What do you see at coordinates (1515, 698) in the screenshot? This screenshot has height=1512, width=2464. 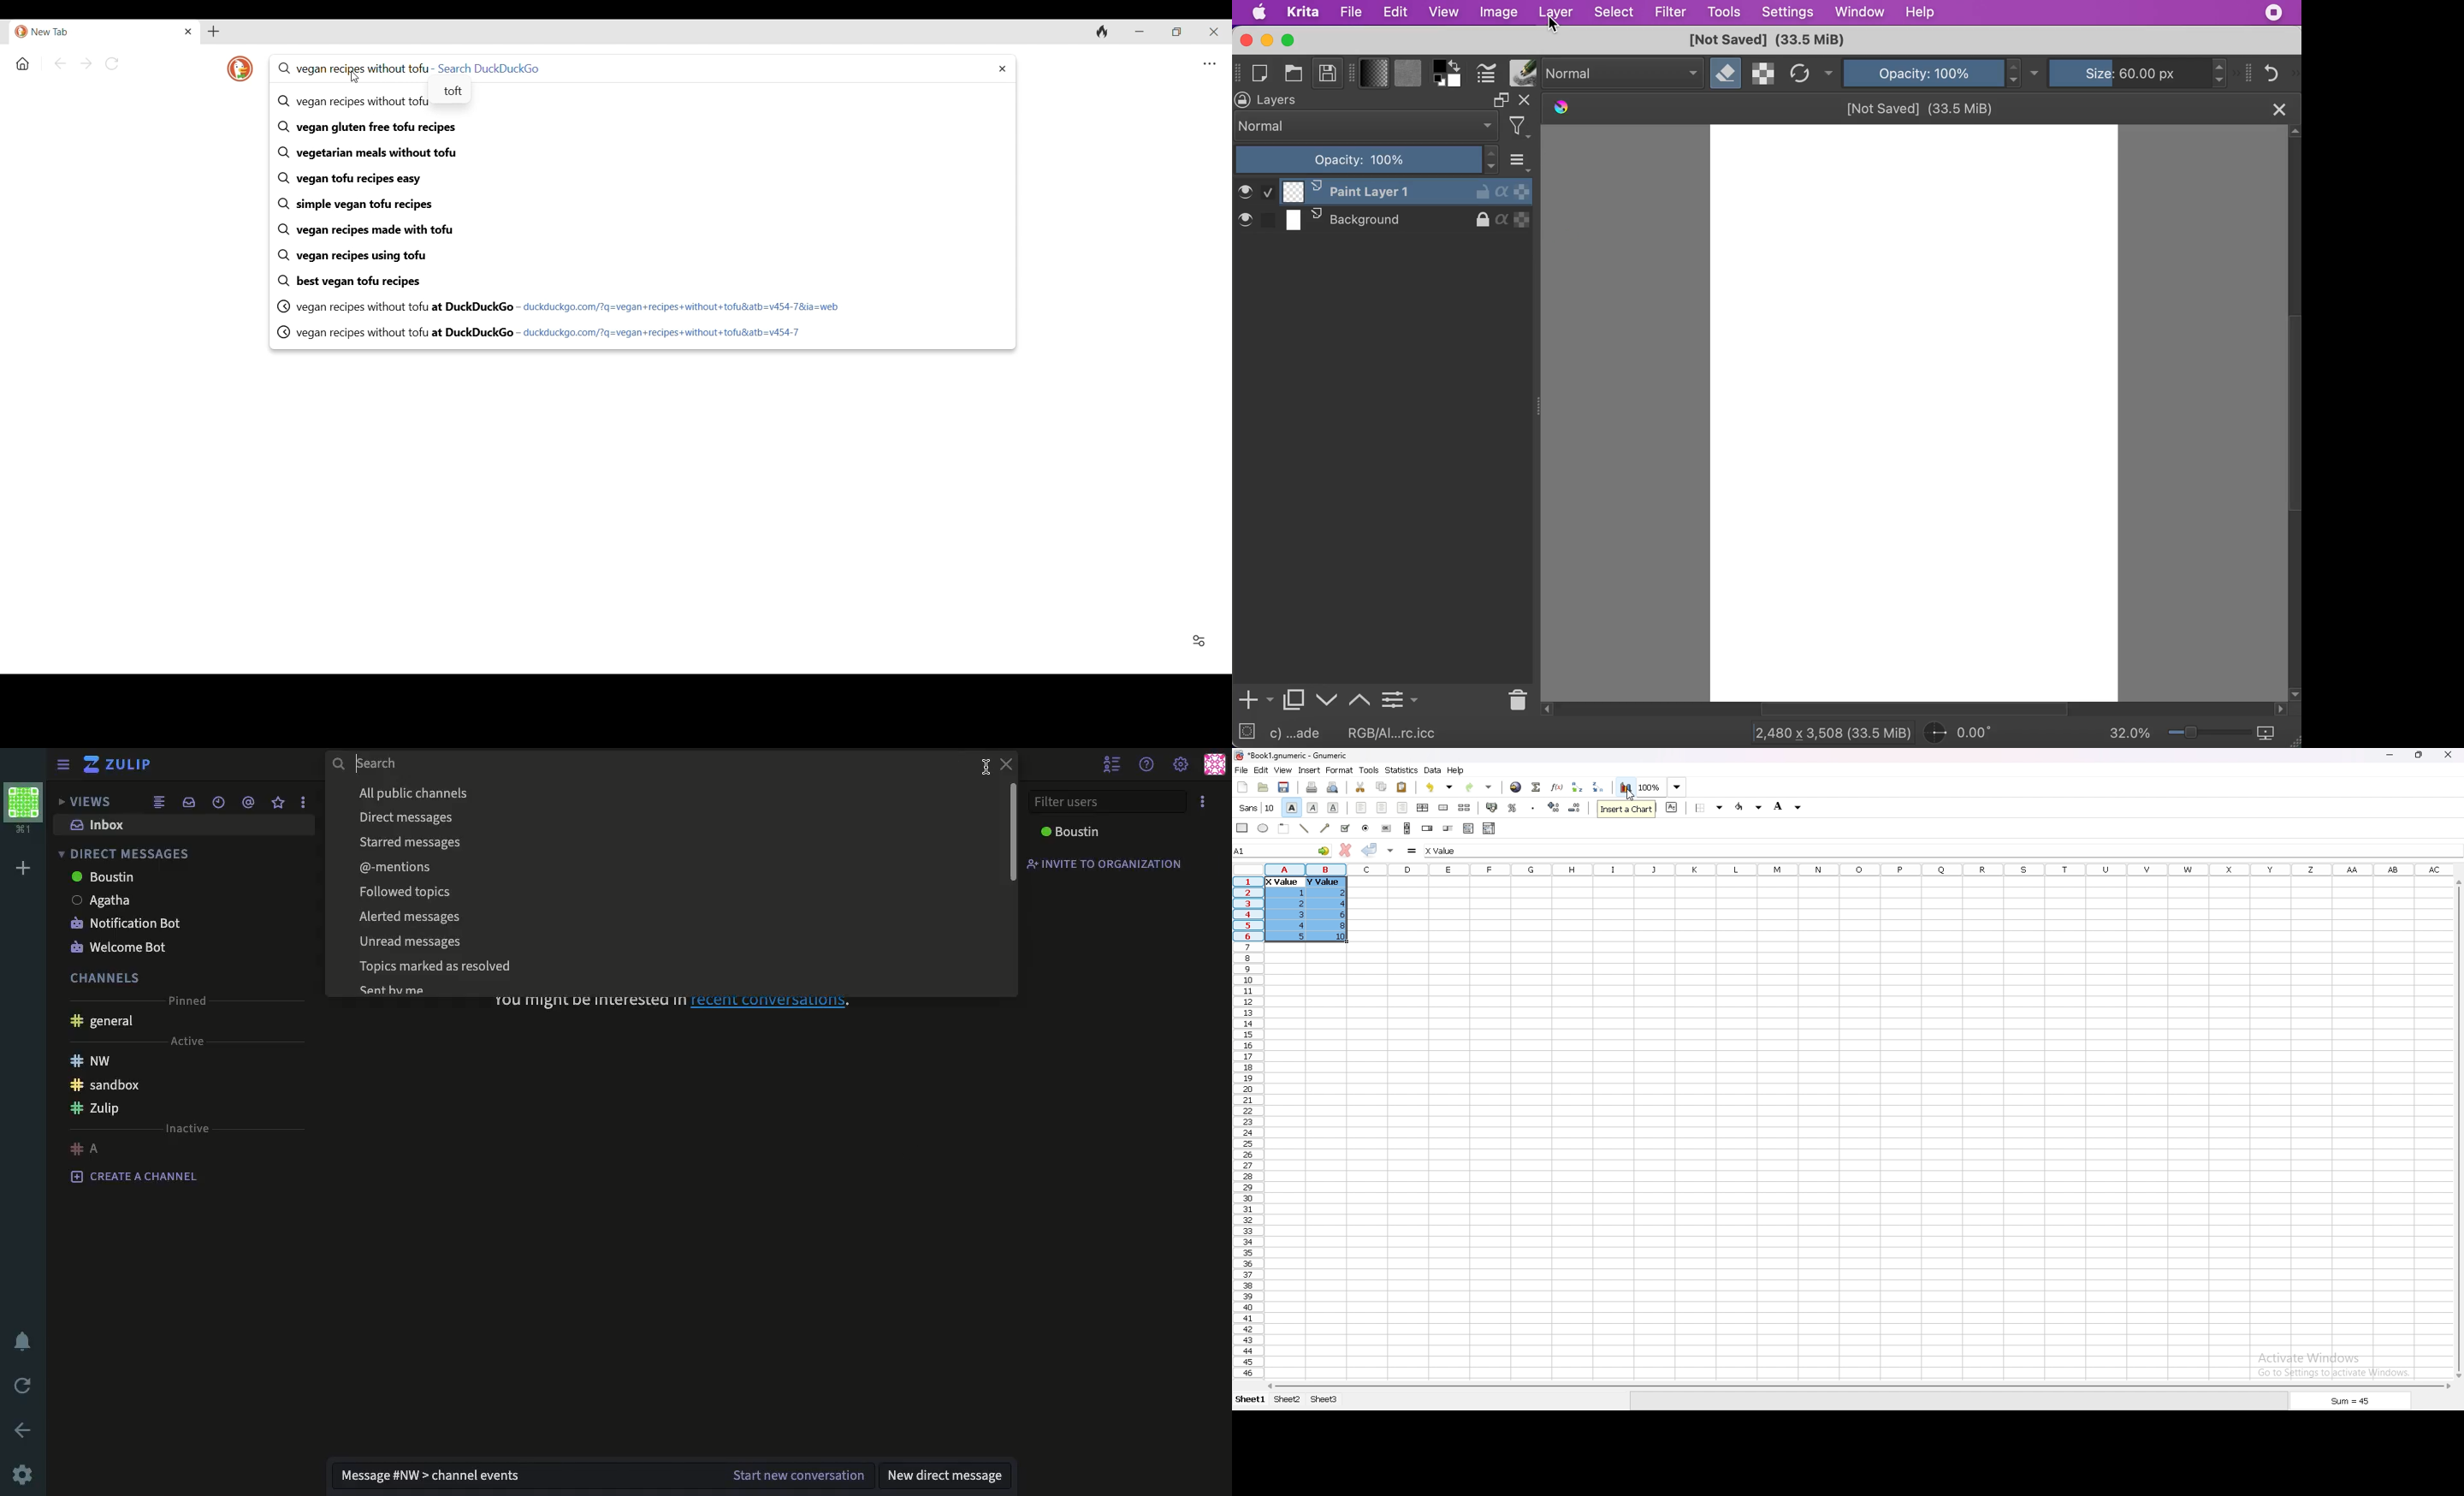 I see `delete the layer or mask` at bounding box center [1515, 698].